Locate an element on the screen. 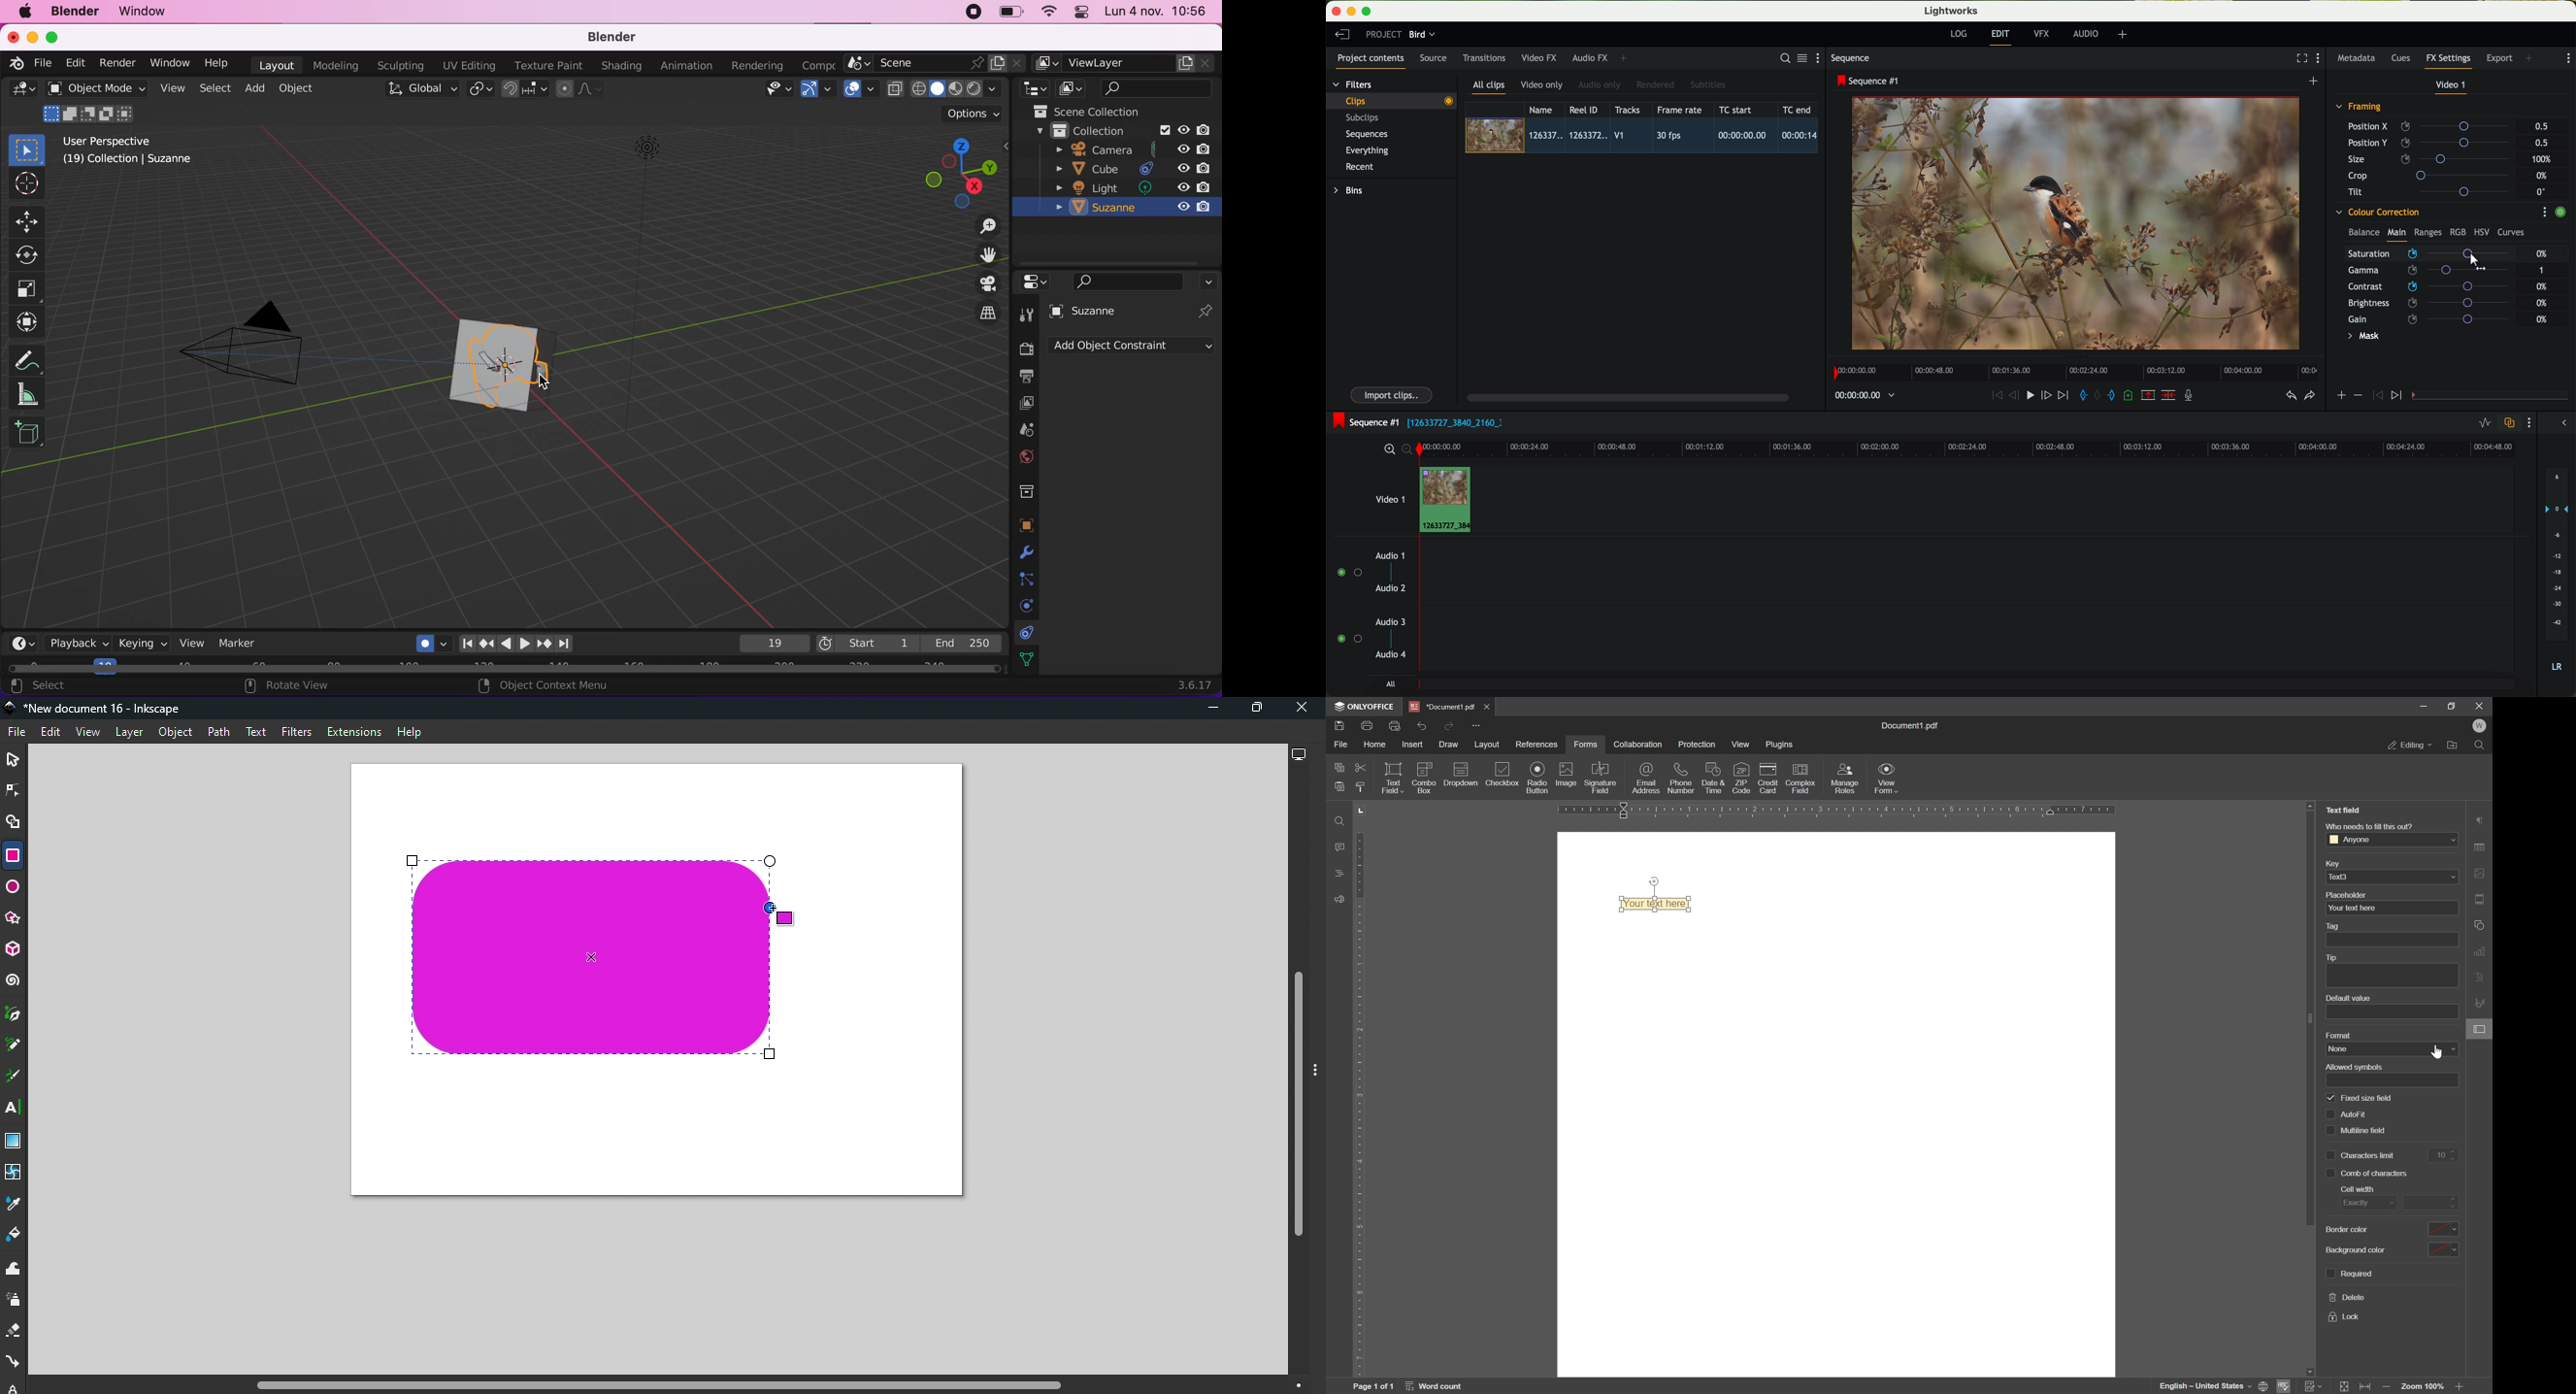 The height and width of the screenshot is (1400, 2576). object is located at coordinates (1026, 522).